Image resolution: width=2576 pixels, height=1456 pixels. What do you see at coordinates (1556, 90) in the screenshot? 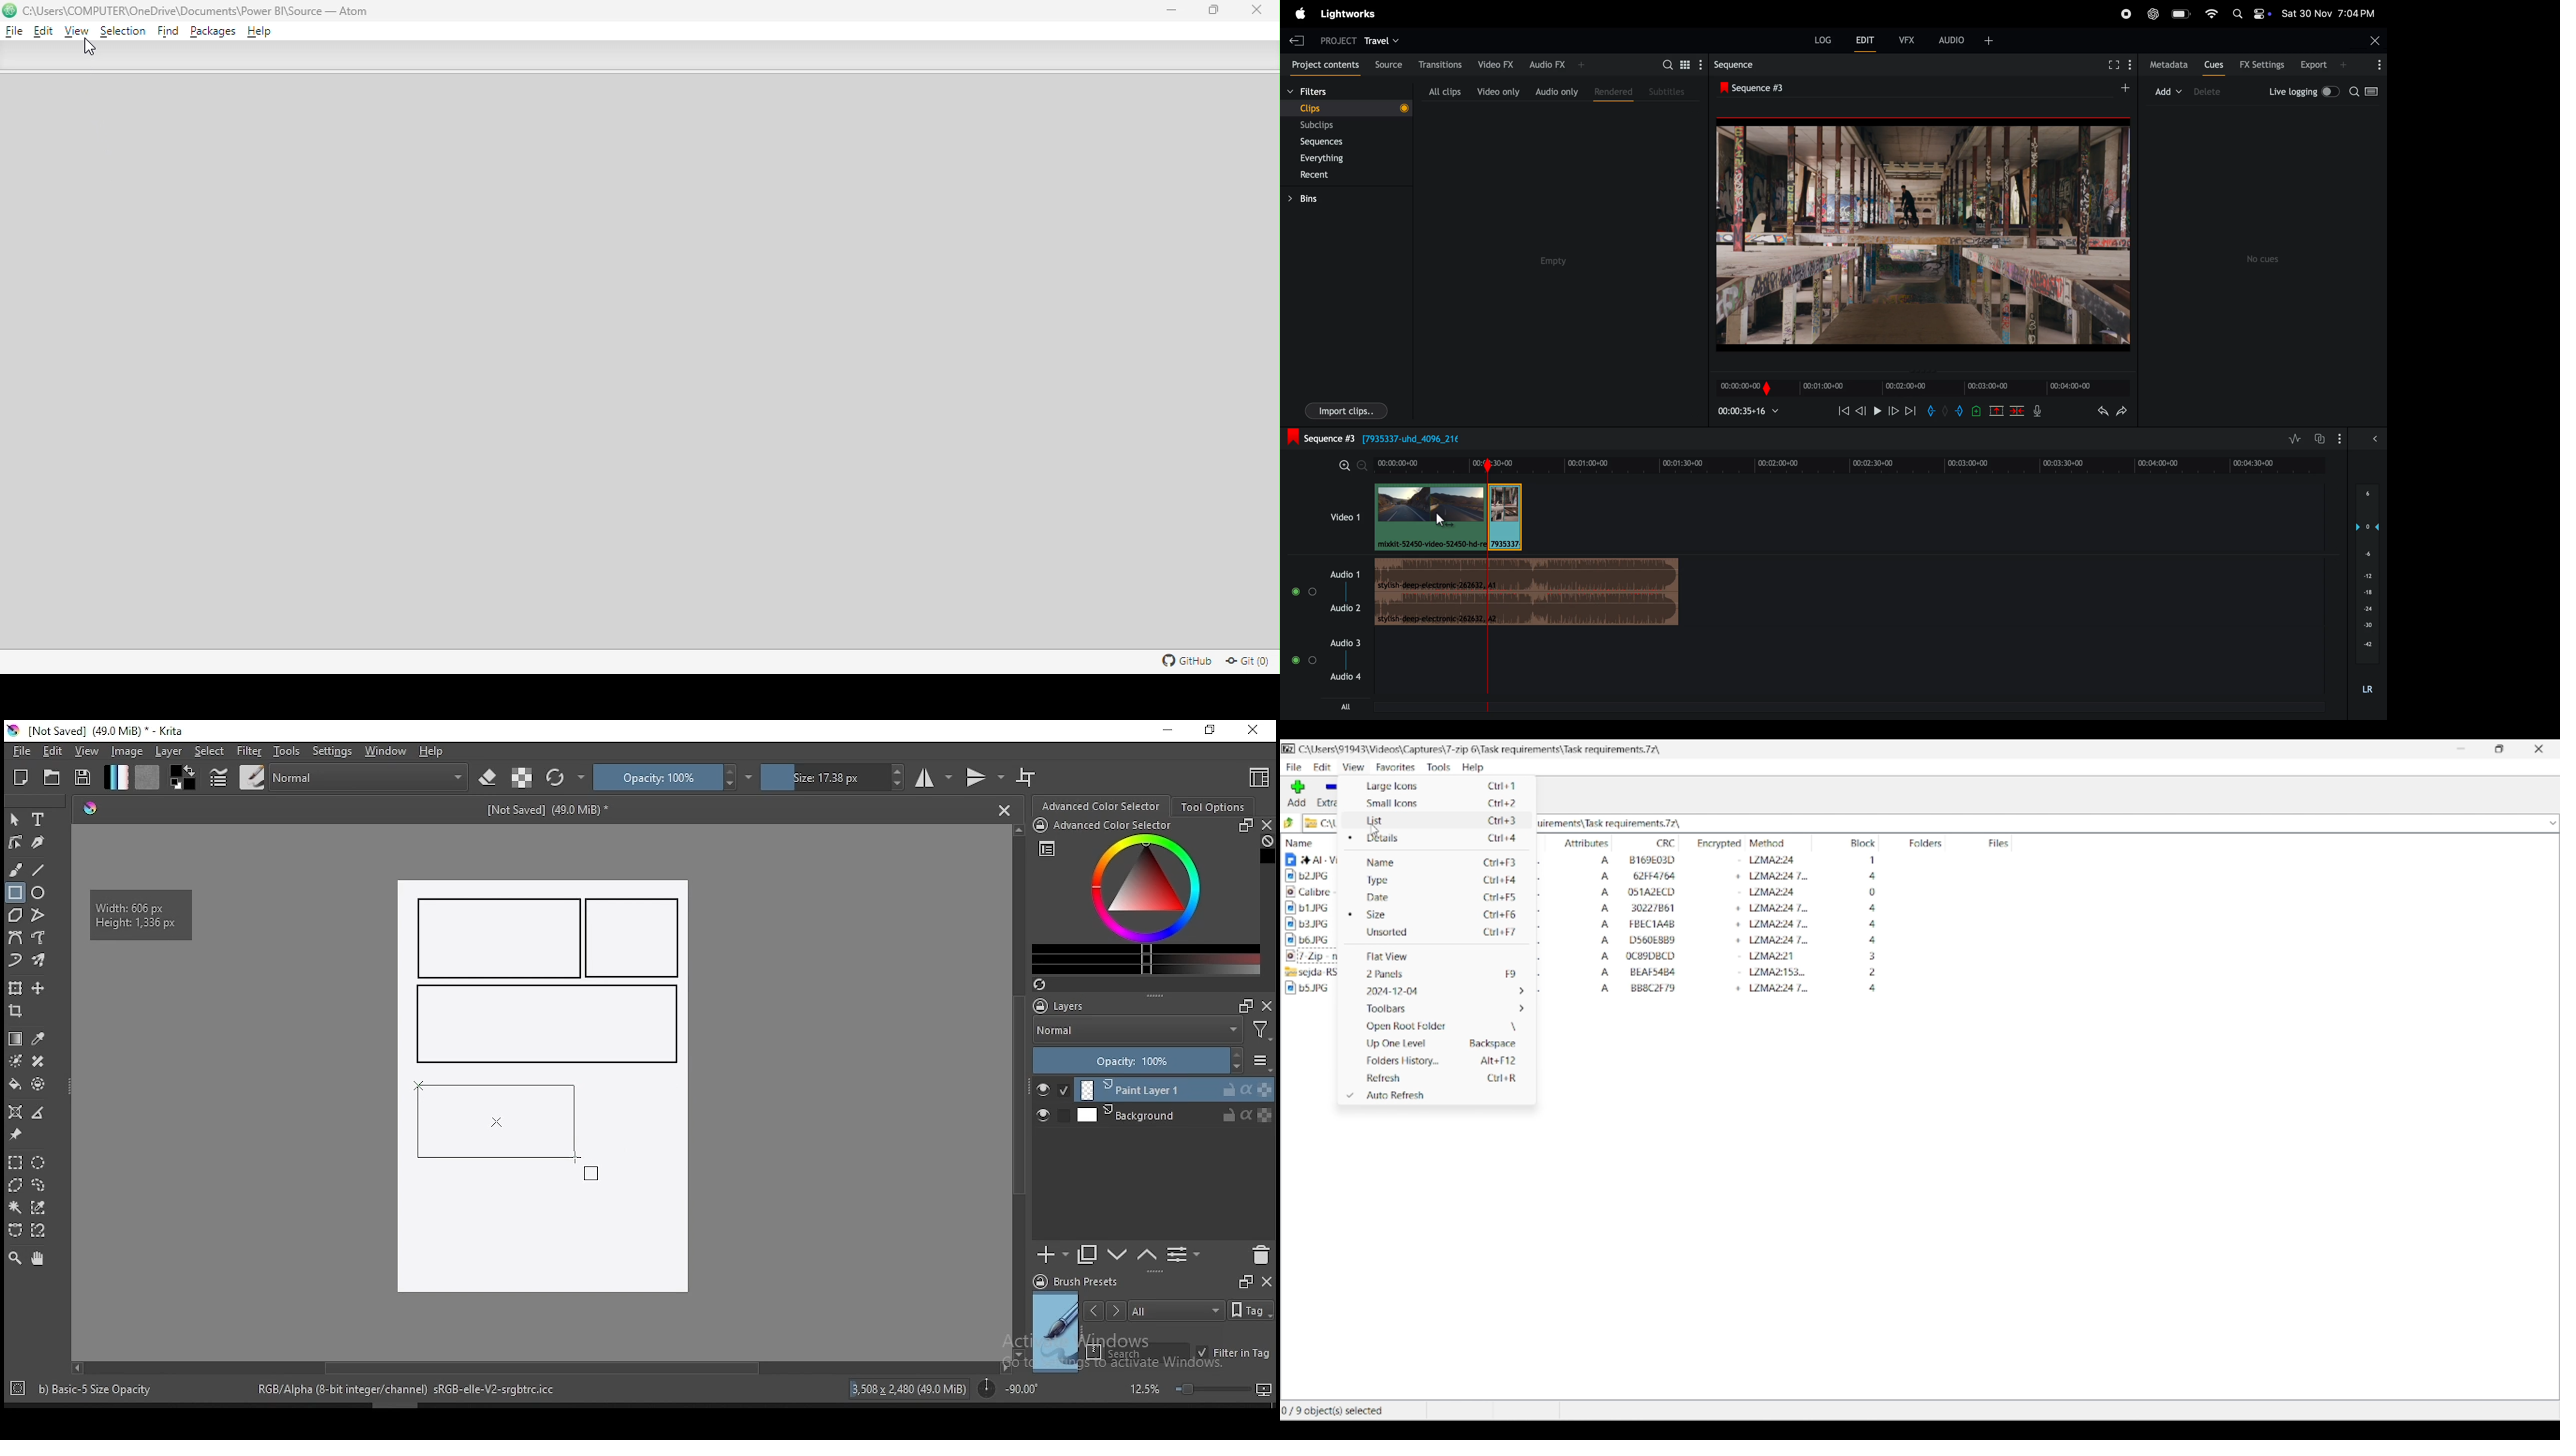
I see `audio omly` at bounding box center [1556, 90].